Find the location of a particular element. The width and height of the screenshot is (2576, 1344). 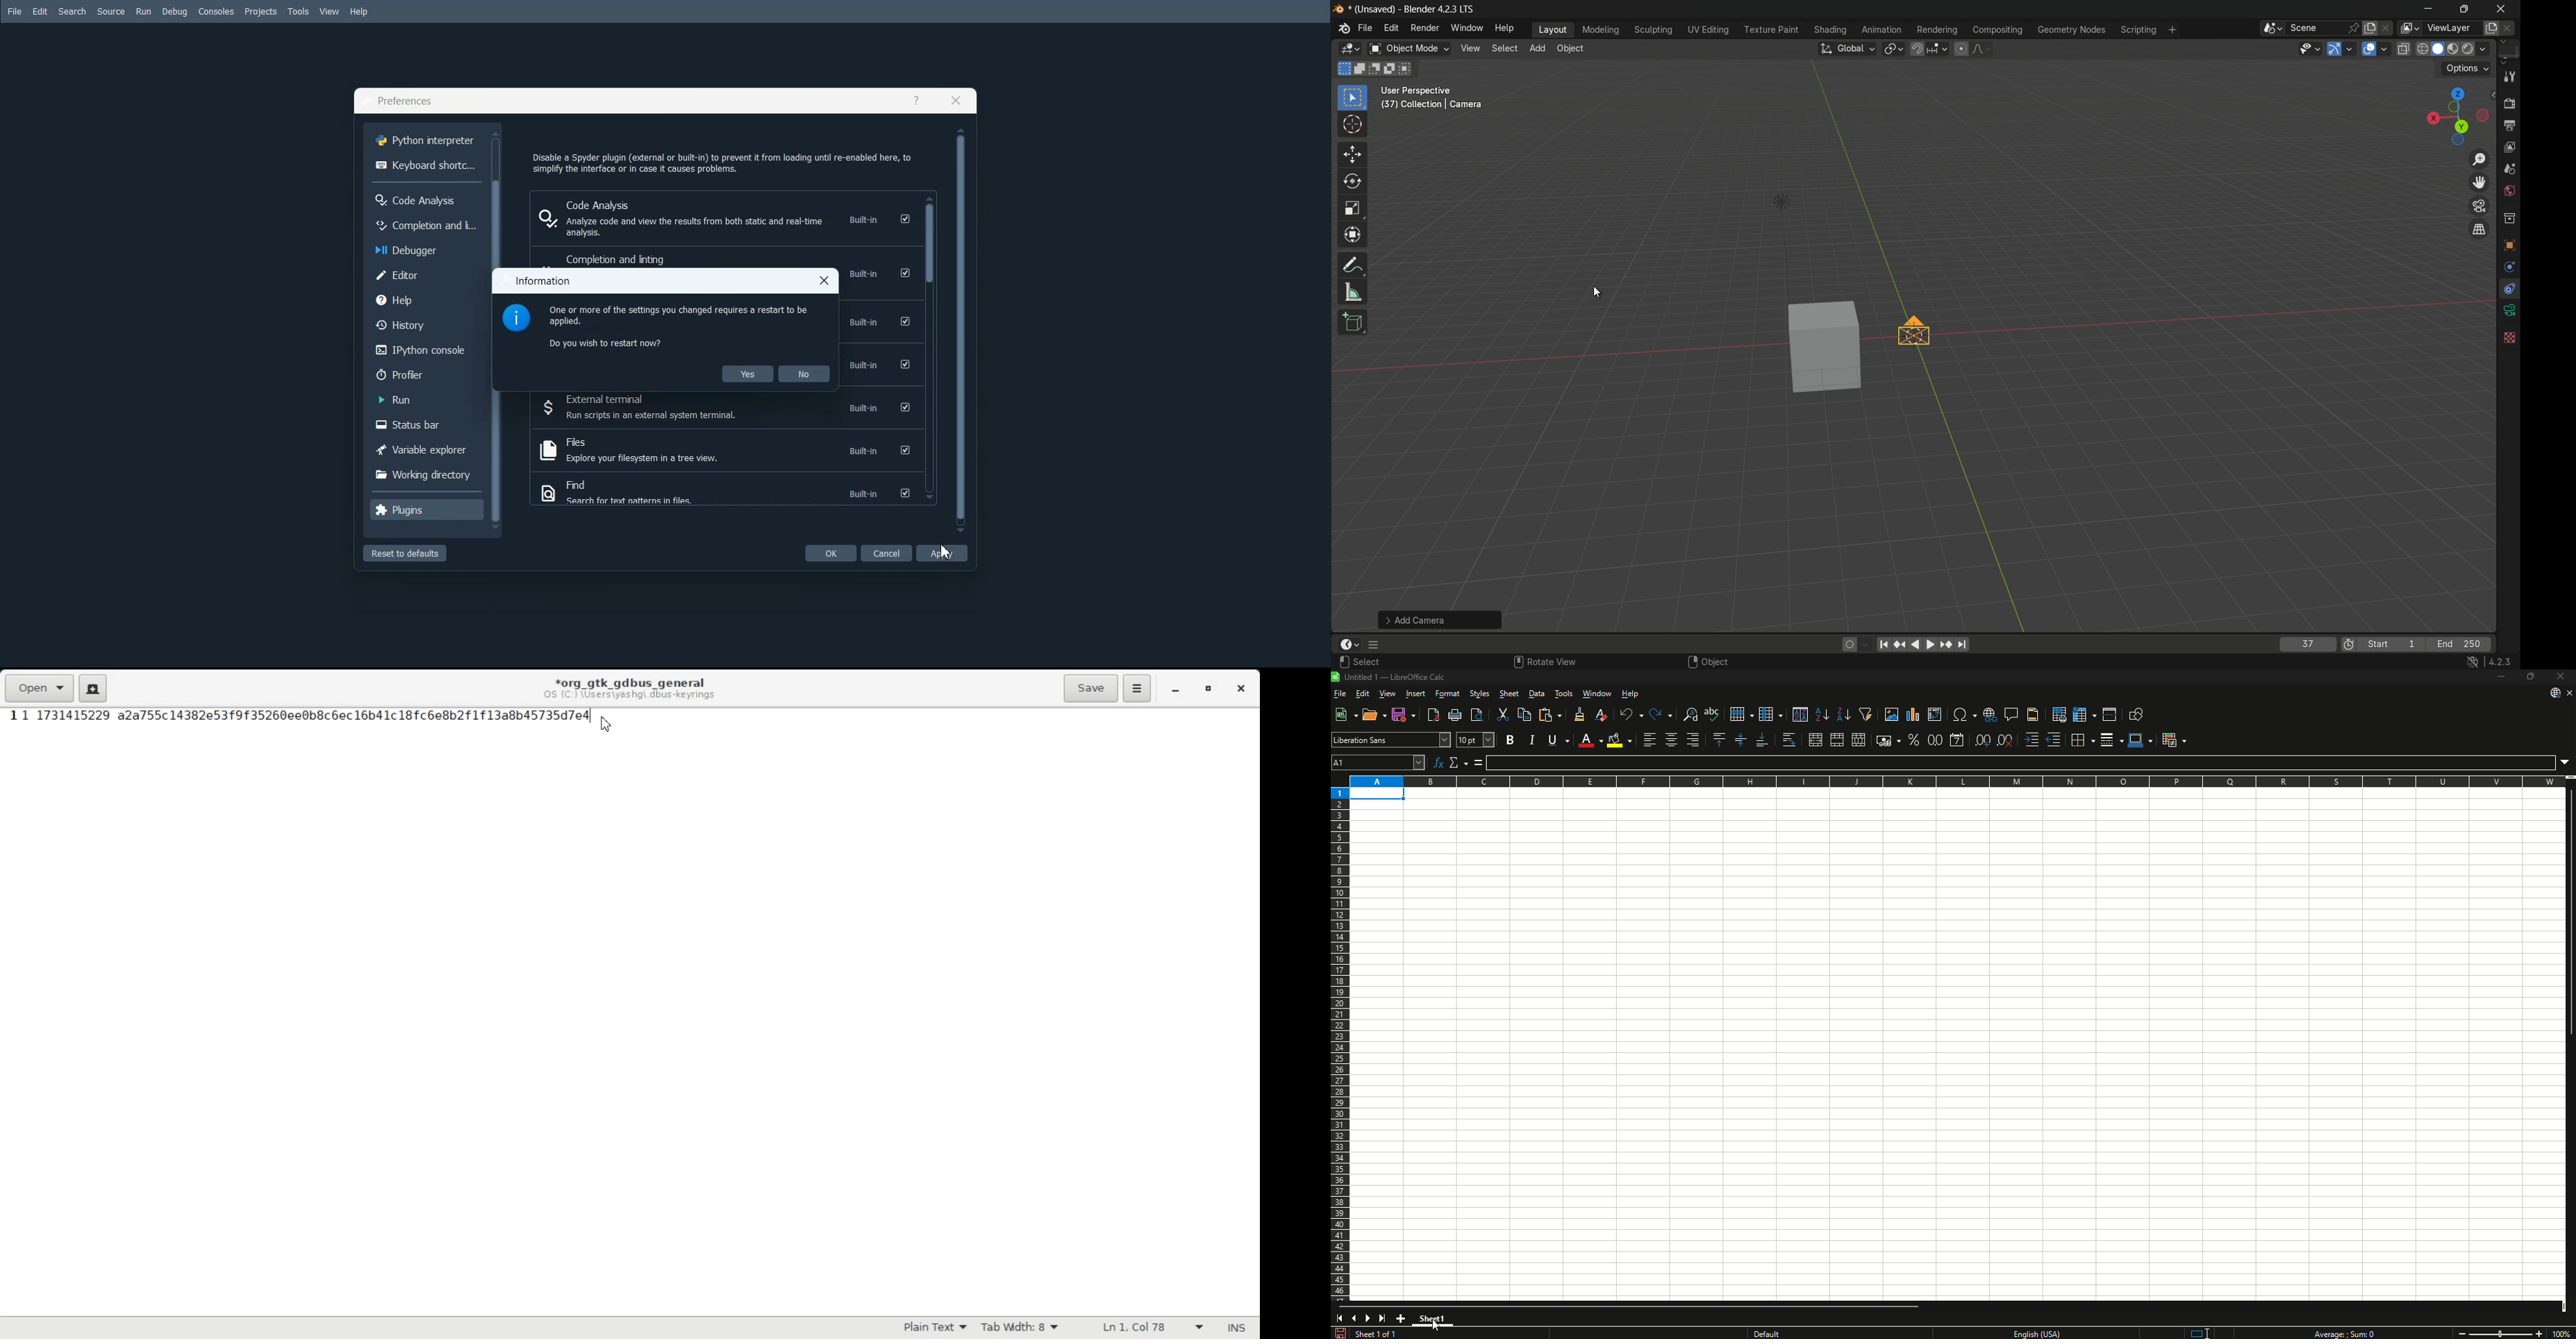

Merge and Center or Unmerge is located at coordinates (1815, 740).